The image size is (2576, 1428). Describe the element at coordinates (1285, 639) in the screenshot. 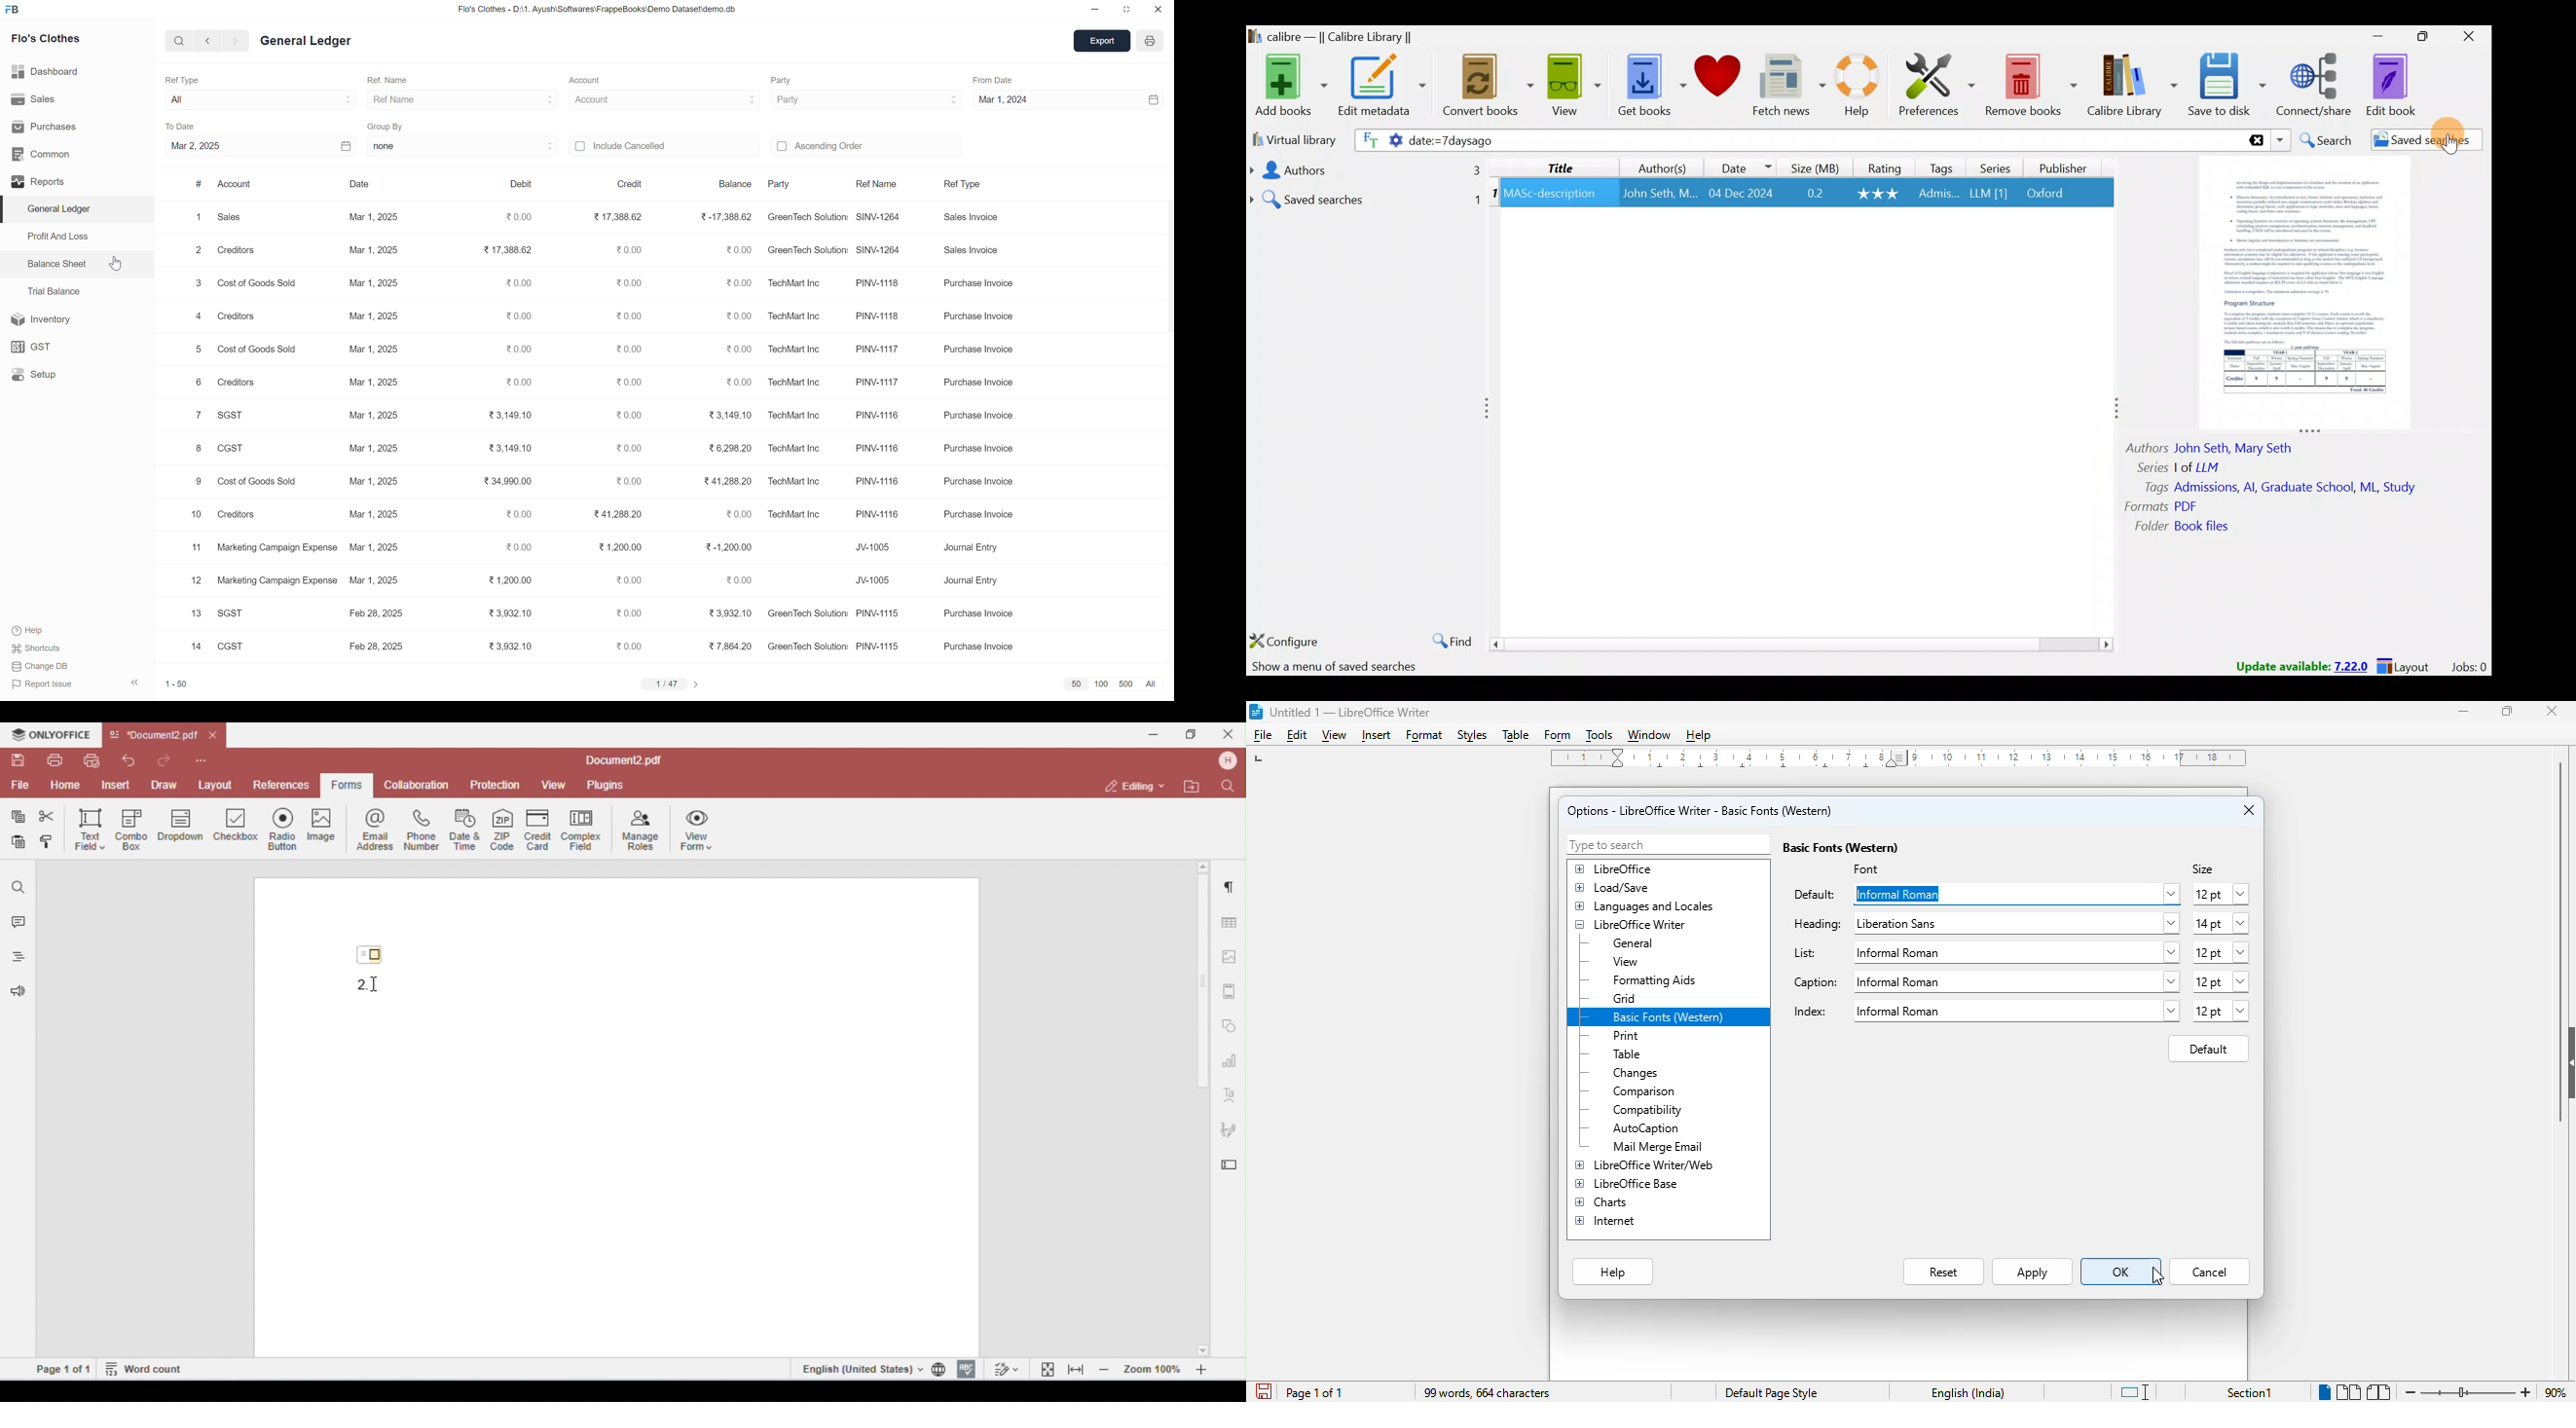

I see `Configure` at that location.